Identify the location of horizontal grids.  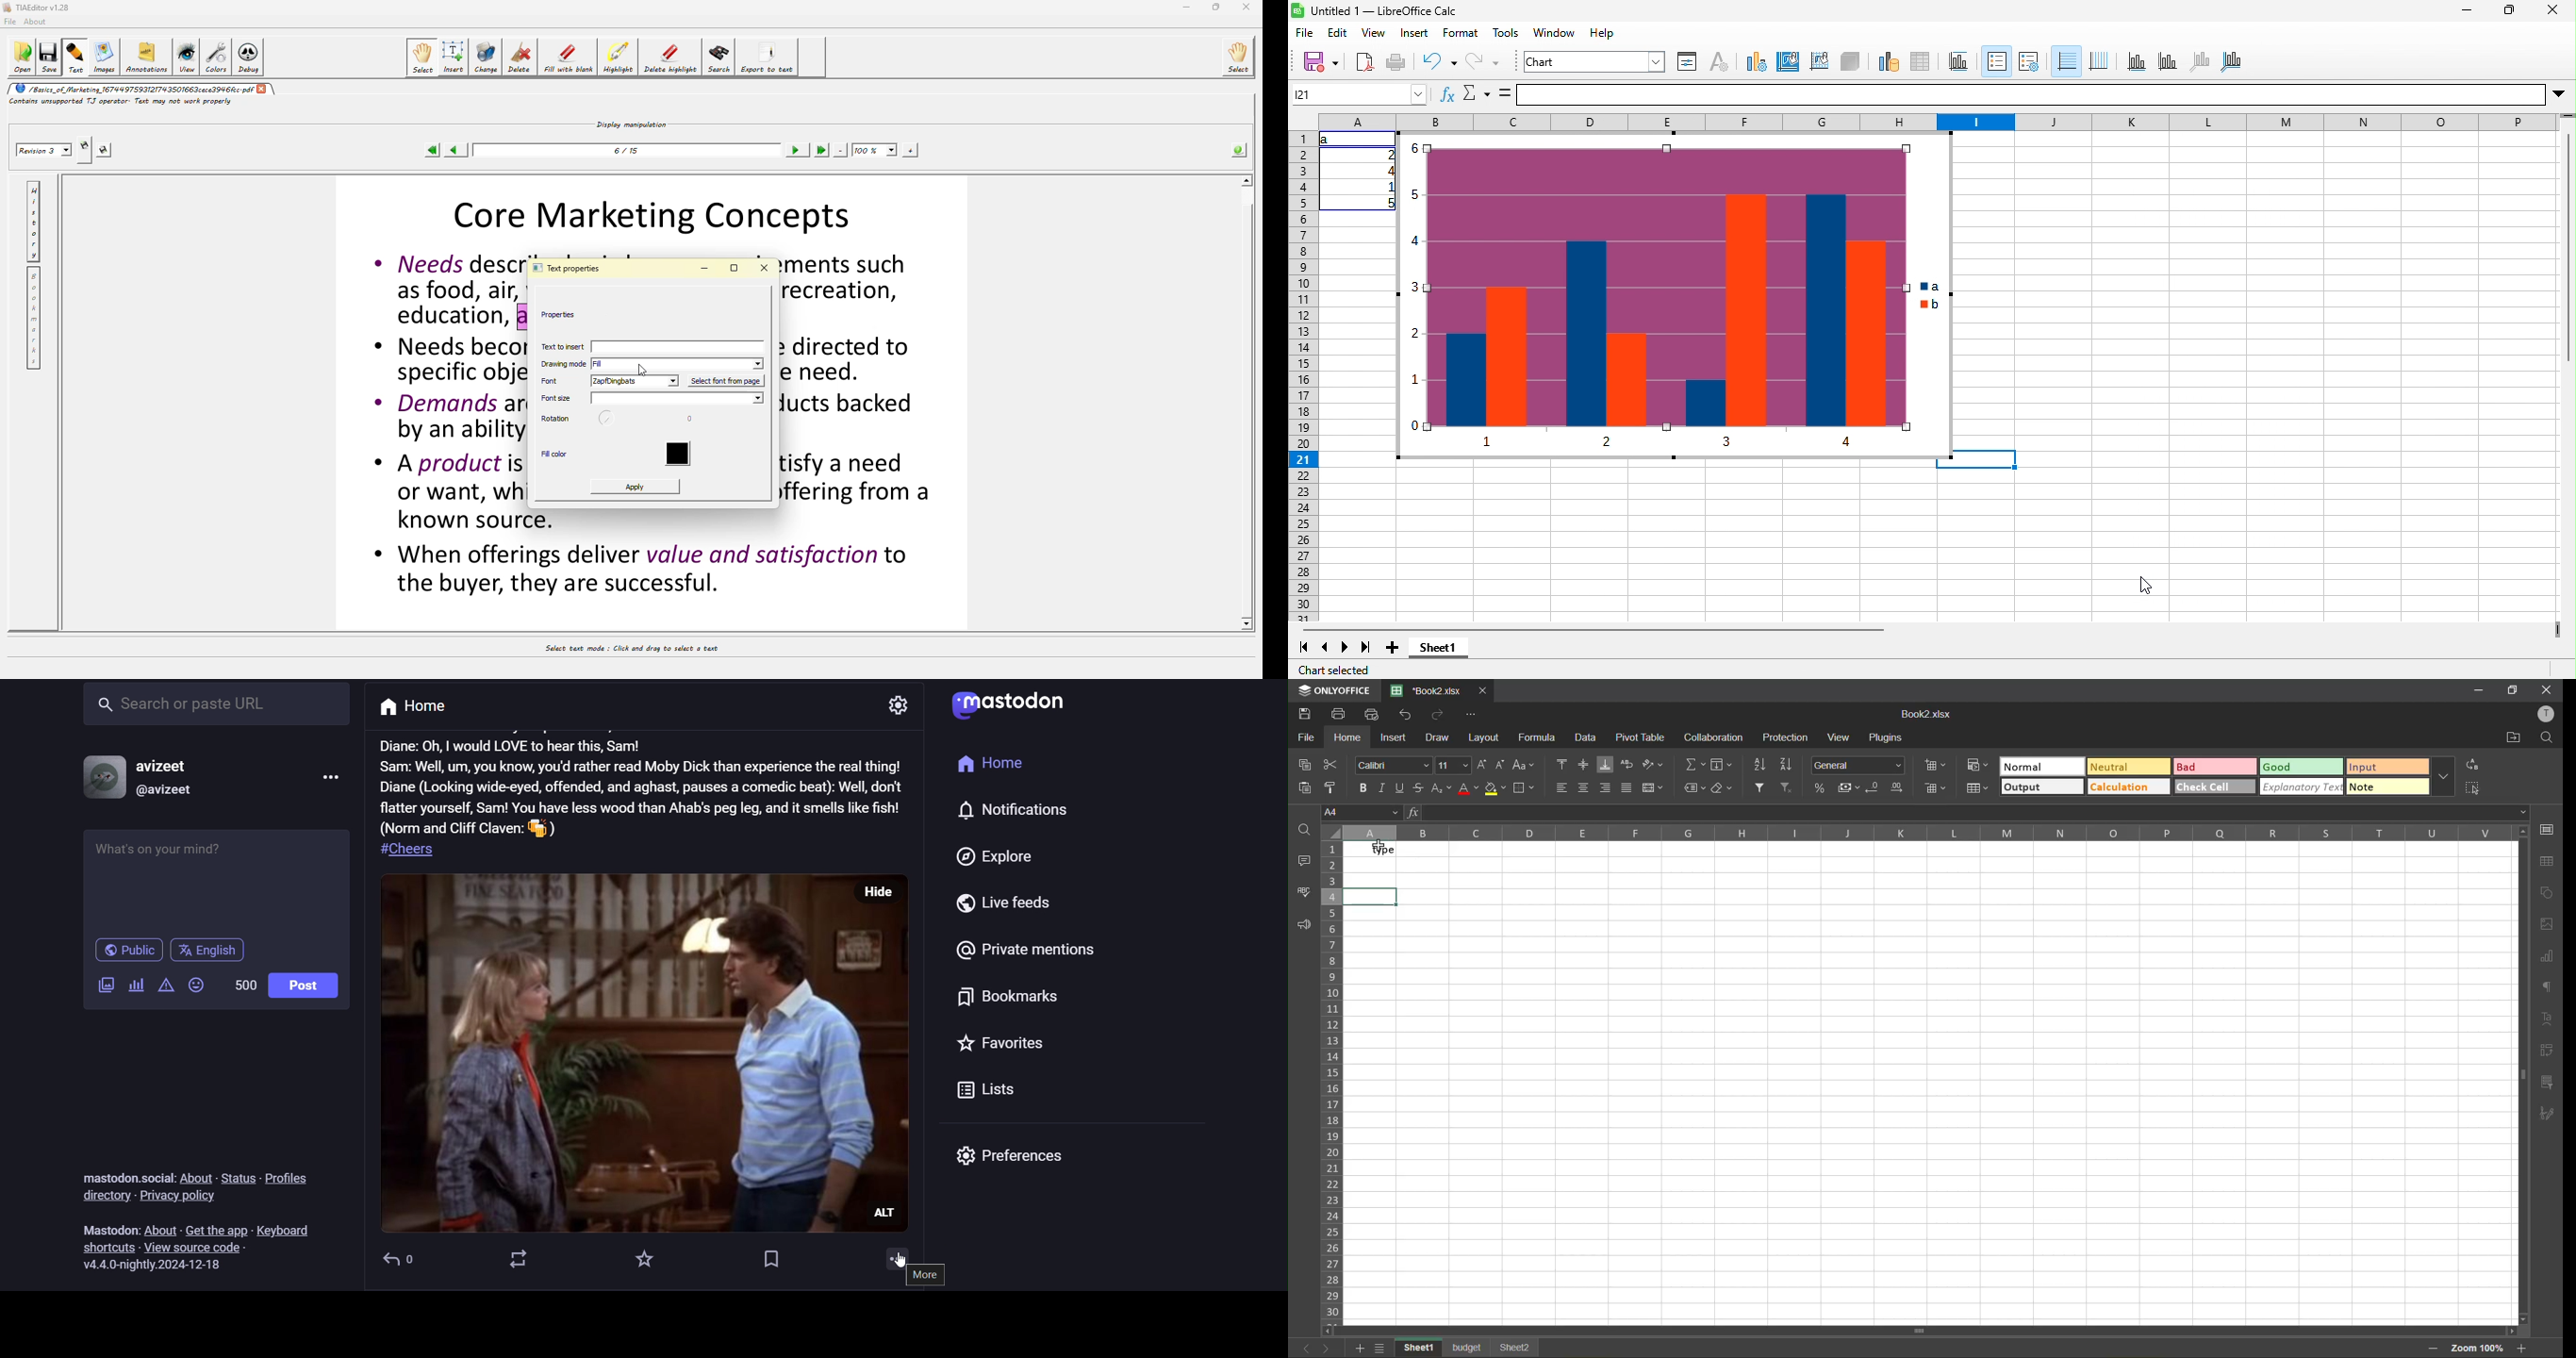
(2066, 61).